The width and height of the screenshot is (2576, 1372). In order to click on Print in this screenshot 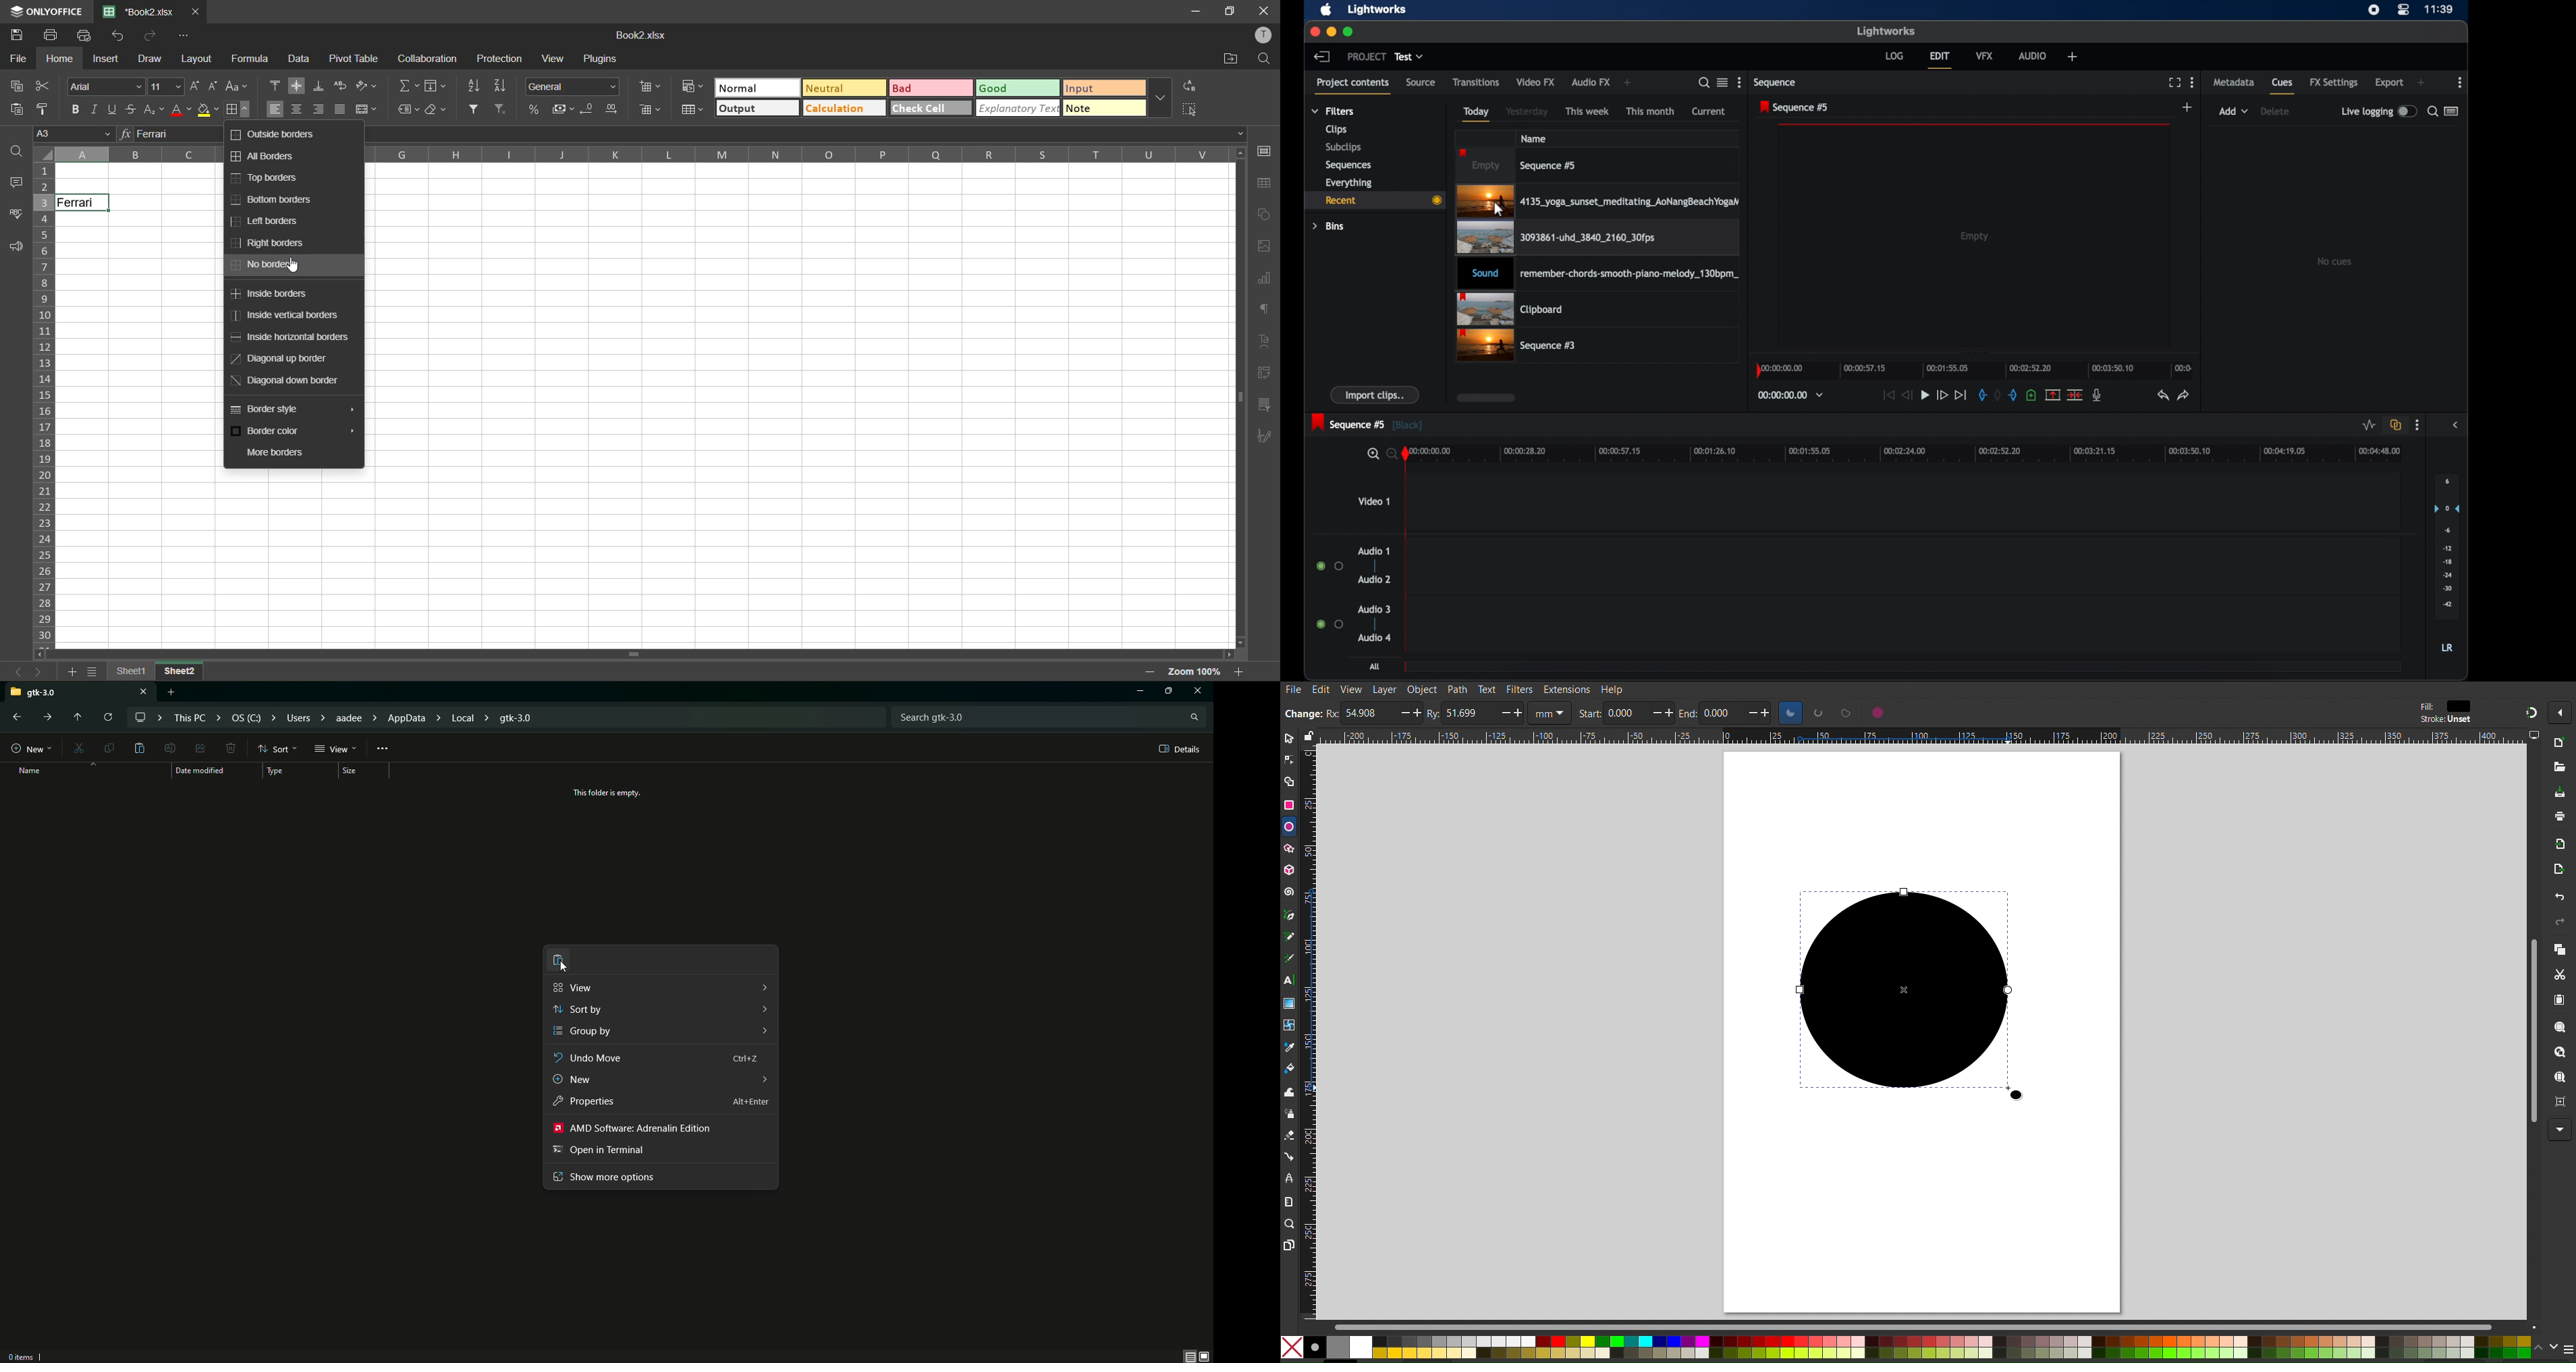, I will do `click(2558, 818)`.